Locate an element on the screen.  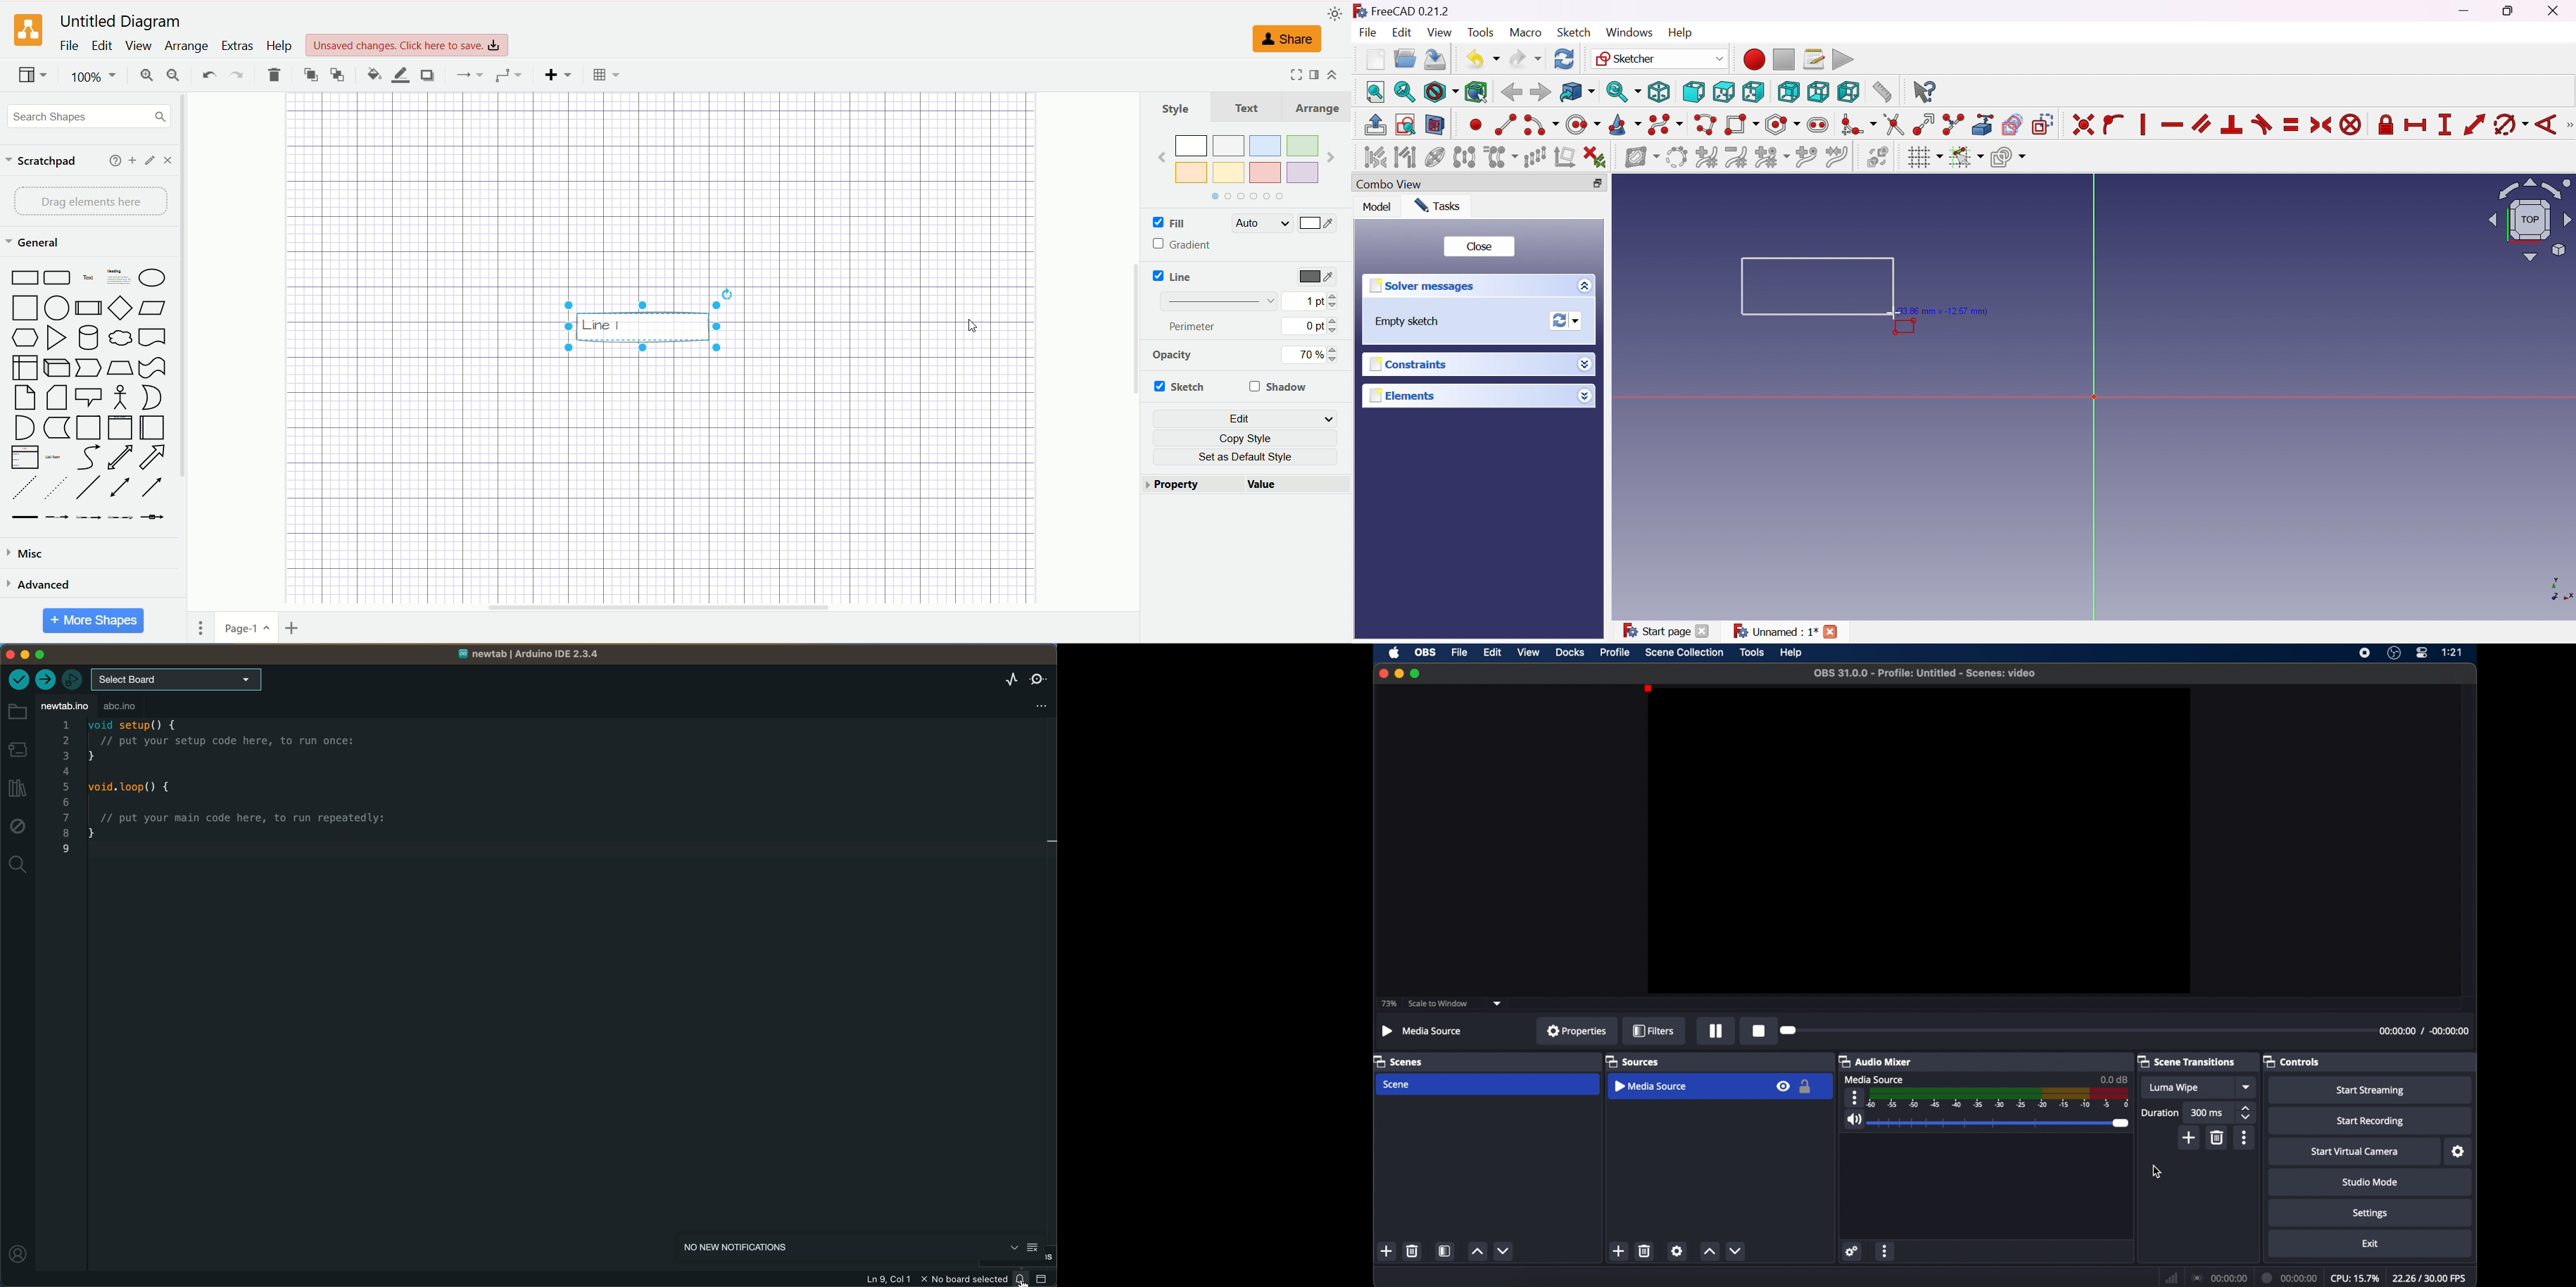
Constrain horizontal distance is located at coordinates (2415, 126).